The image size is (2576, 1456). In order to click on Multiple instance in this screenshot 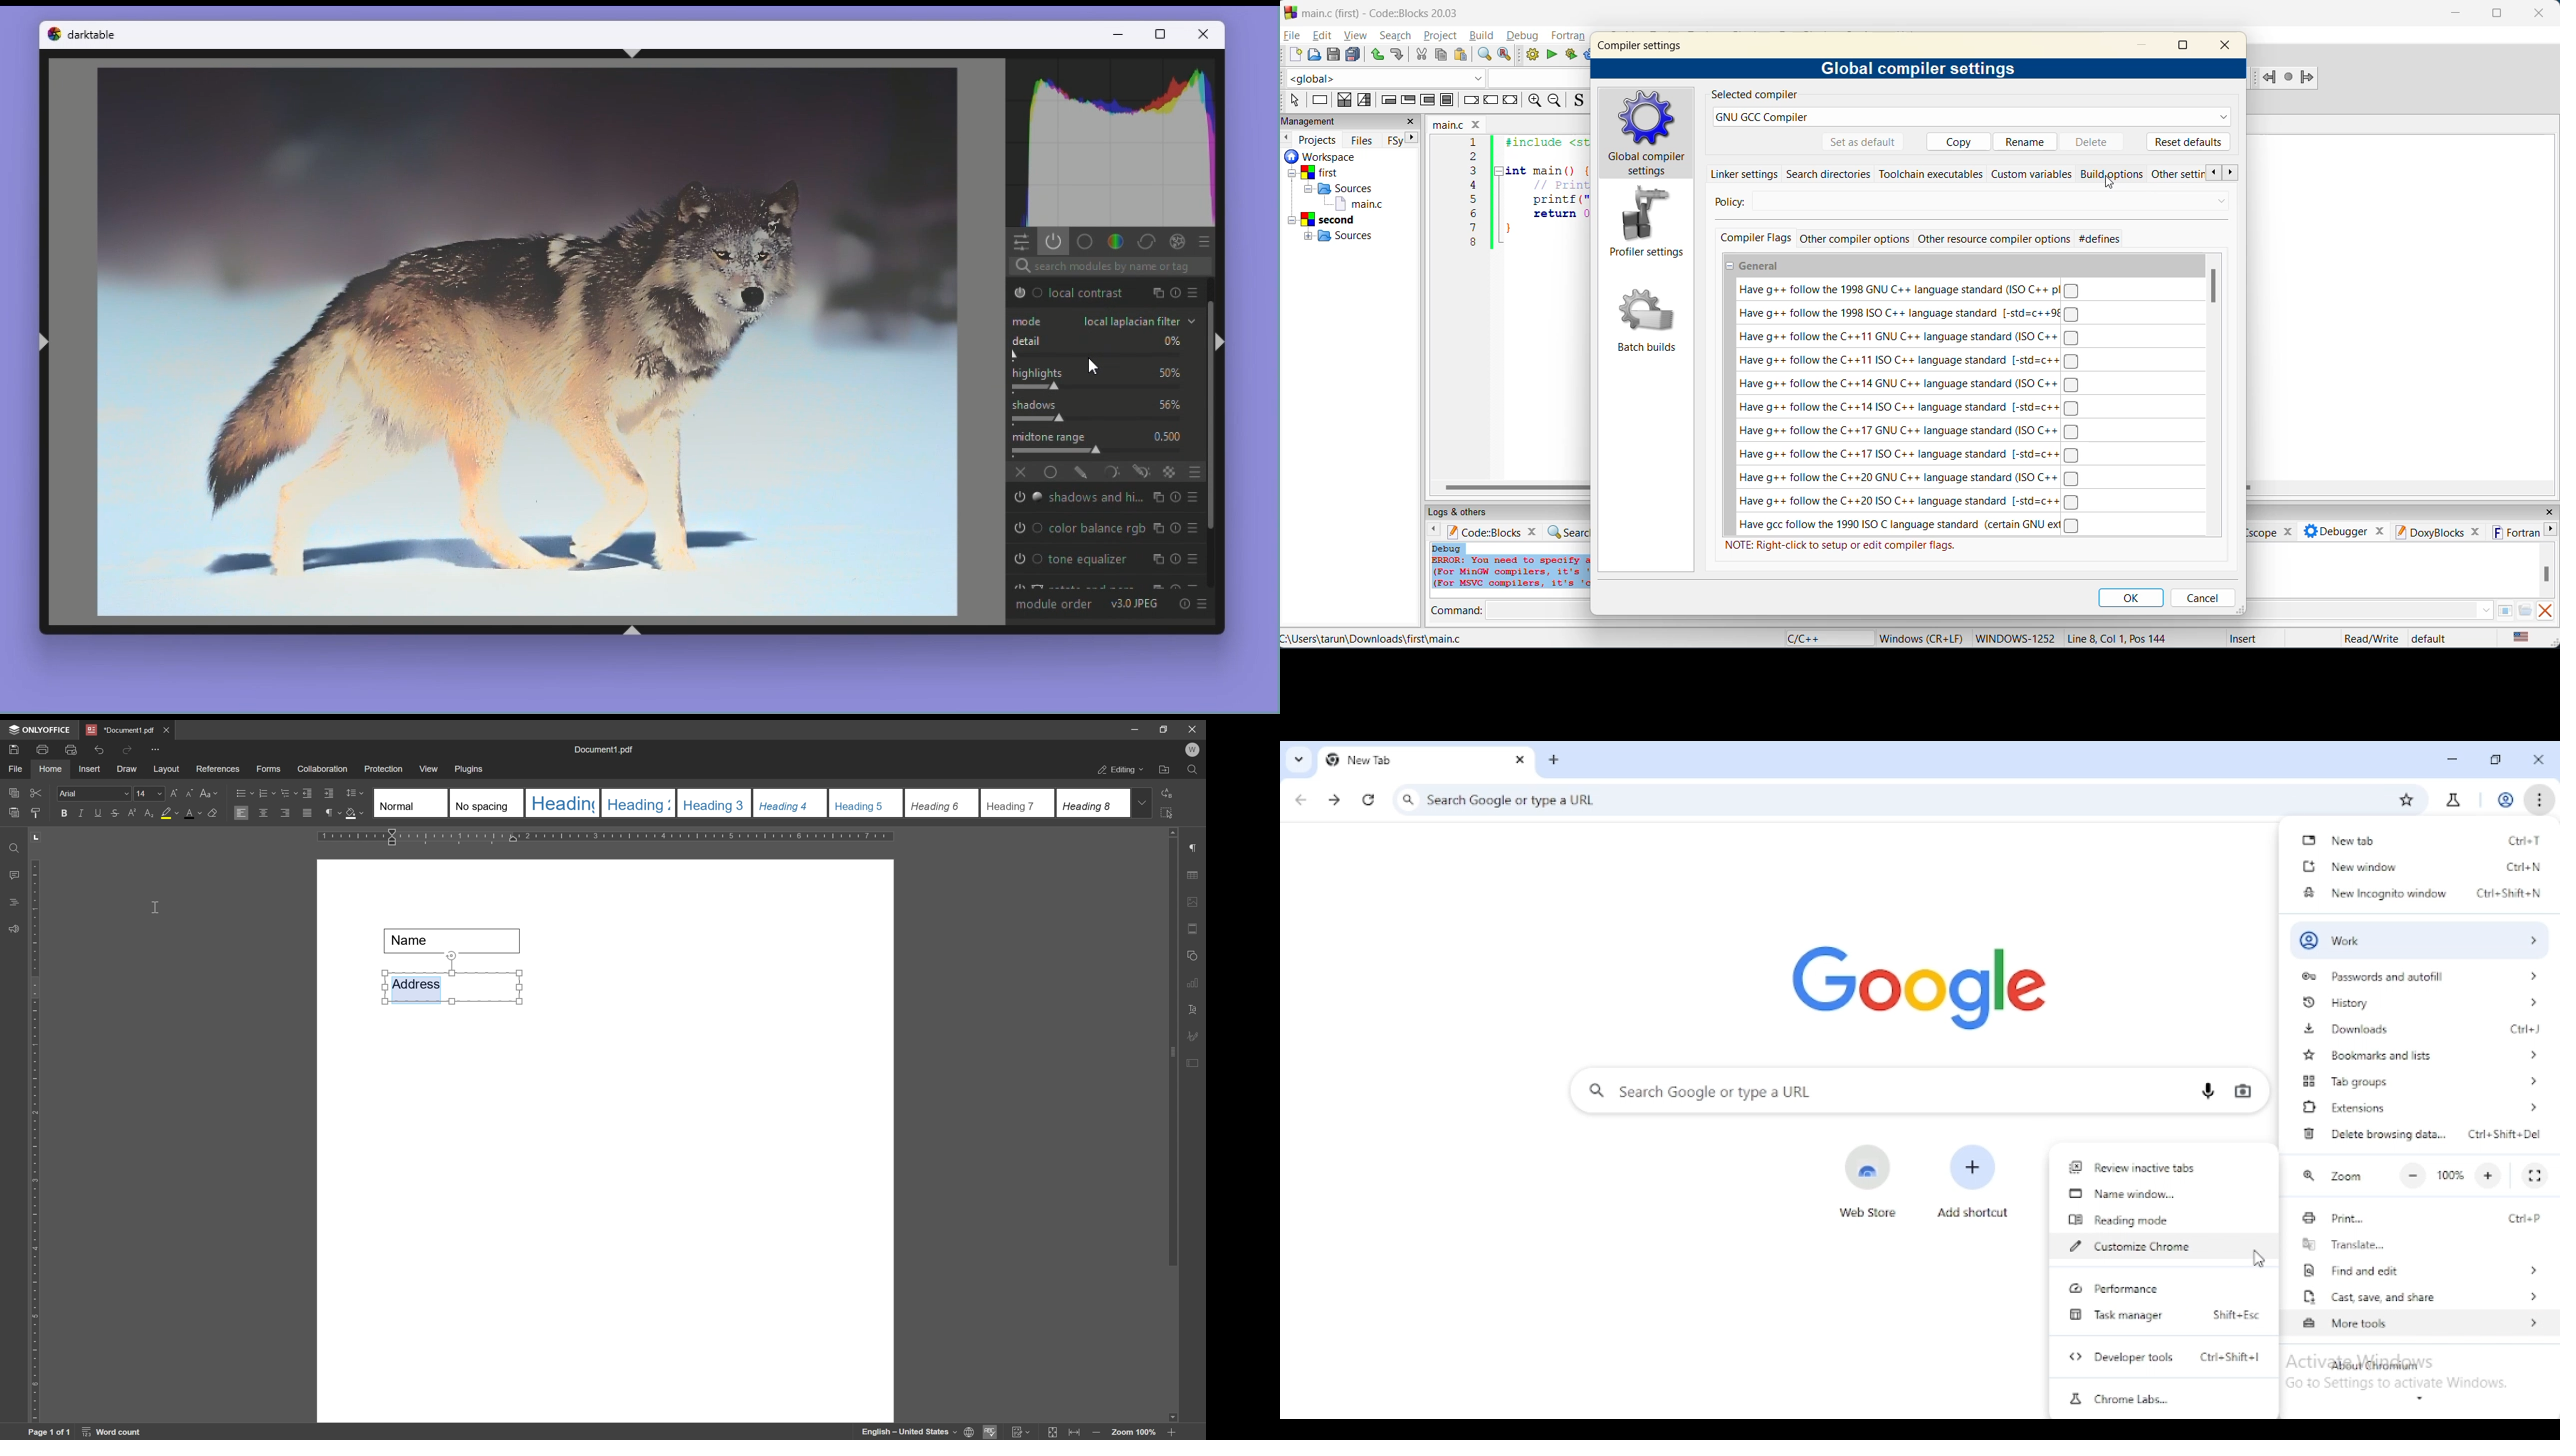, I will do `click(1160, 528)`.